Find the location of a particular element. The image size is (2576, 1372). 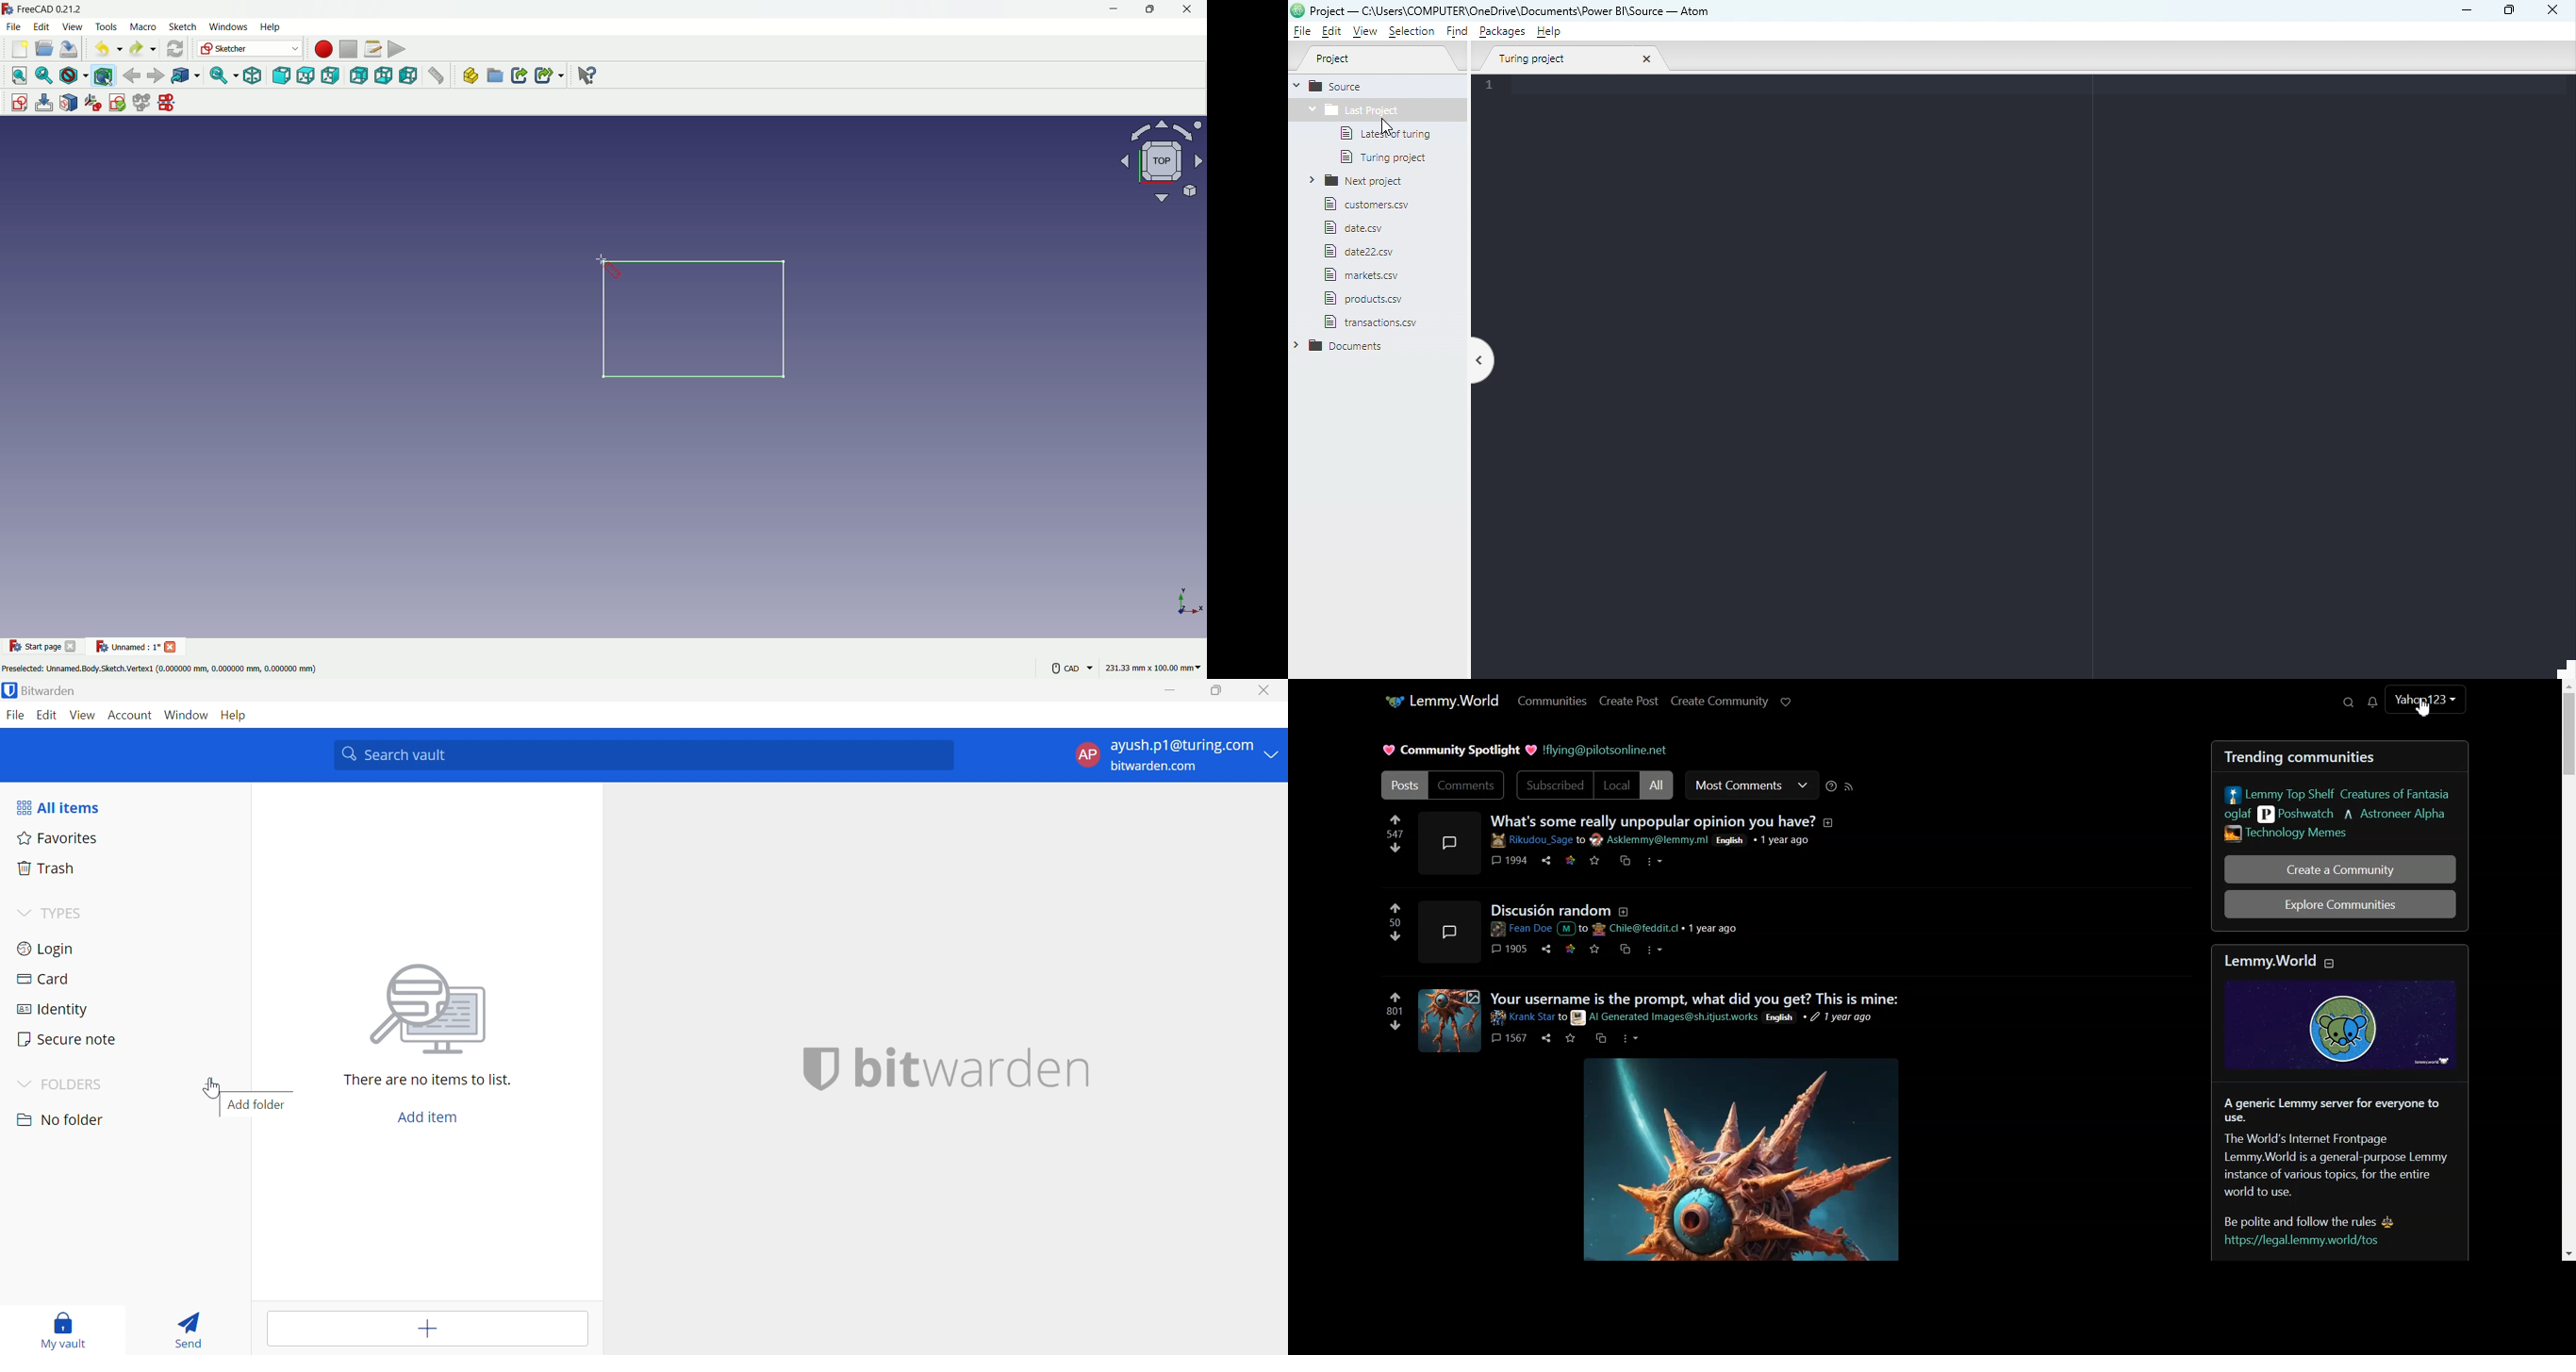

redo is located at coordinates (141, 49).